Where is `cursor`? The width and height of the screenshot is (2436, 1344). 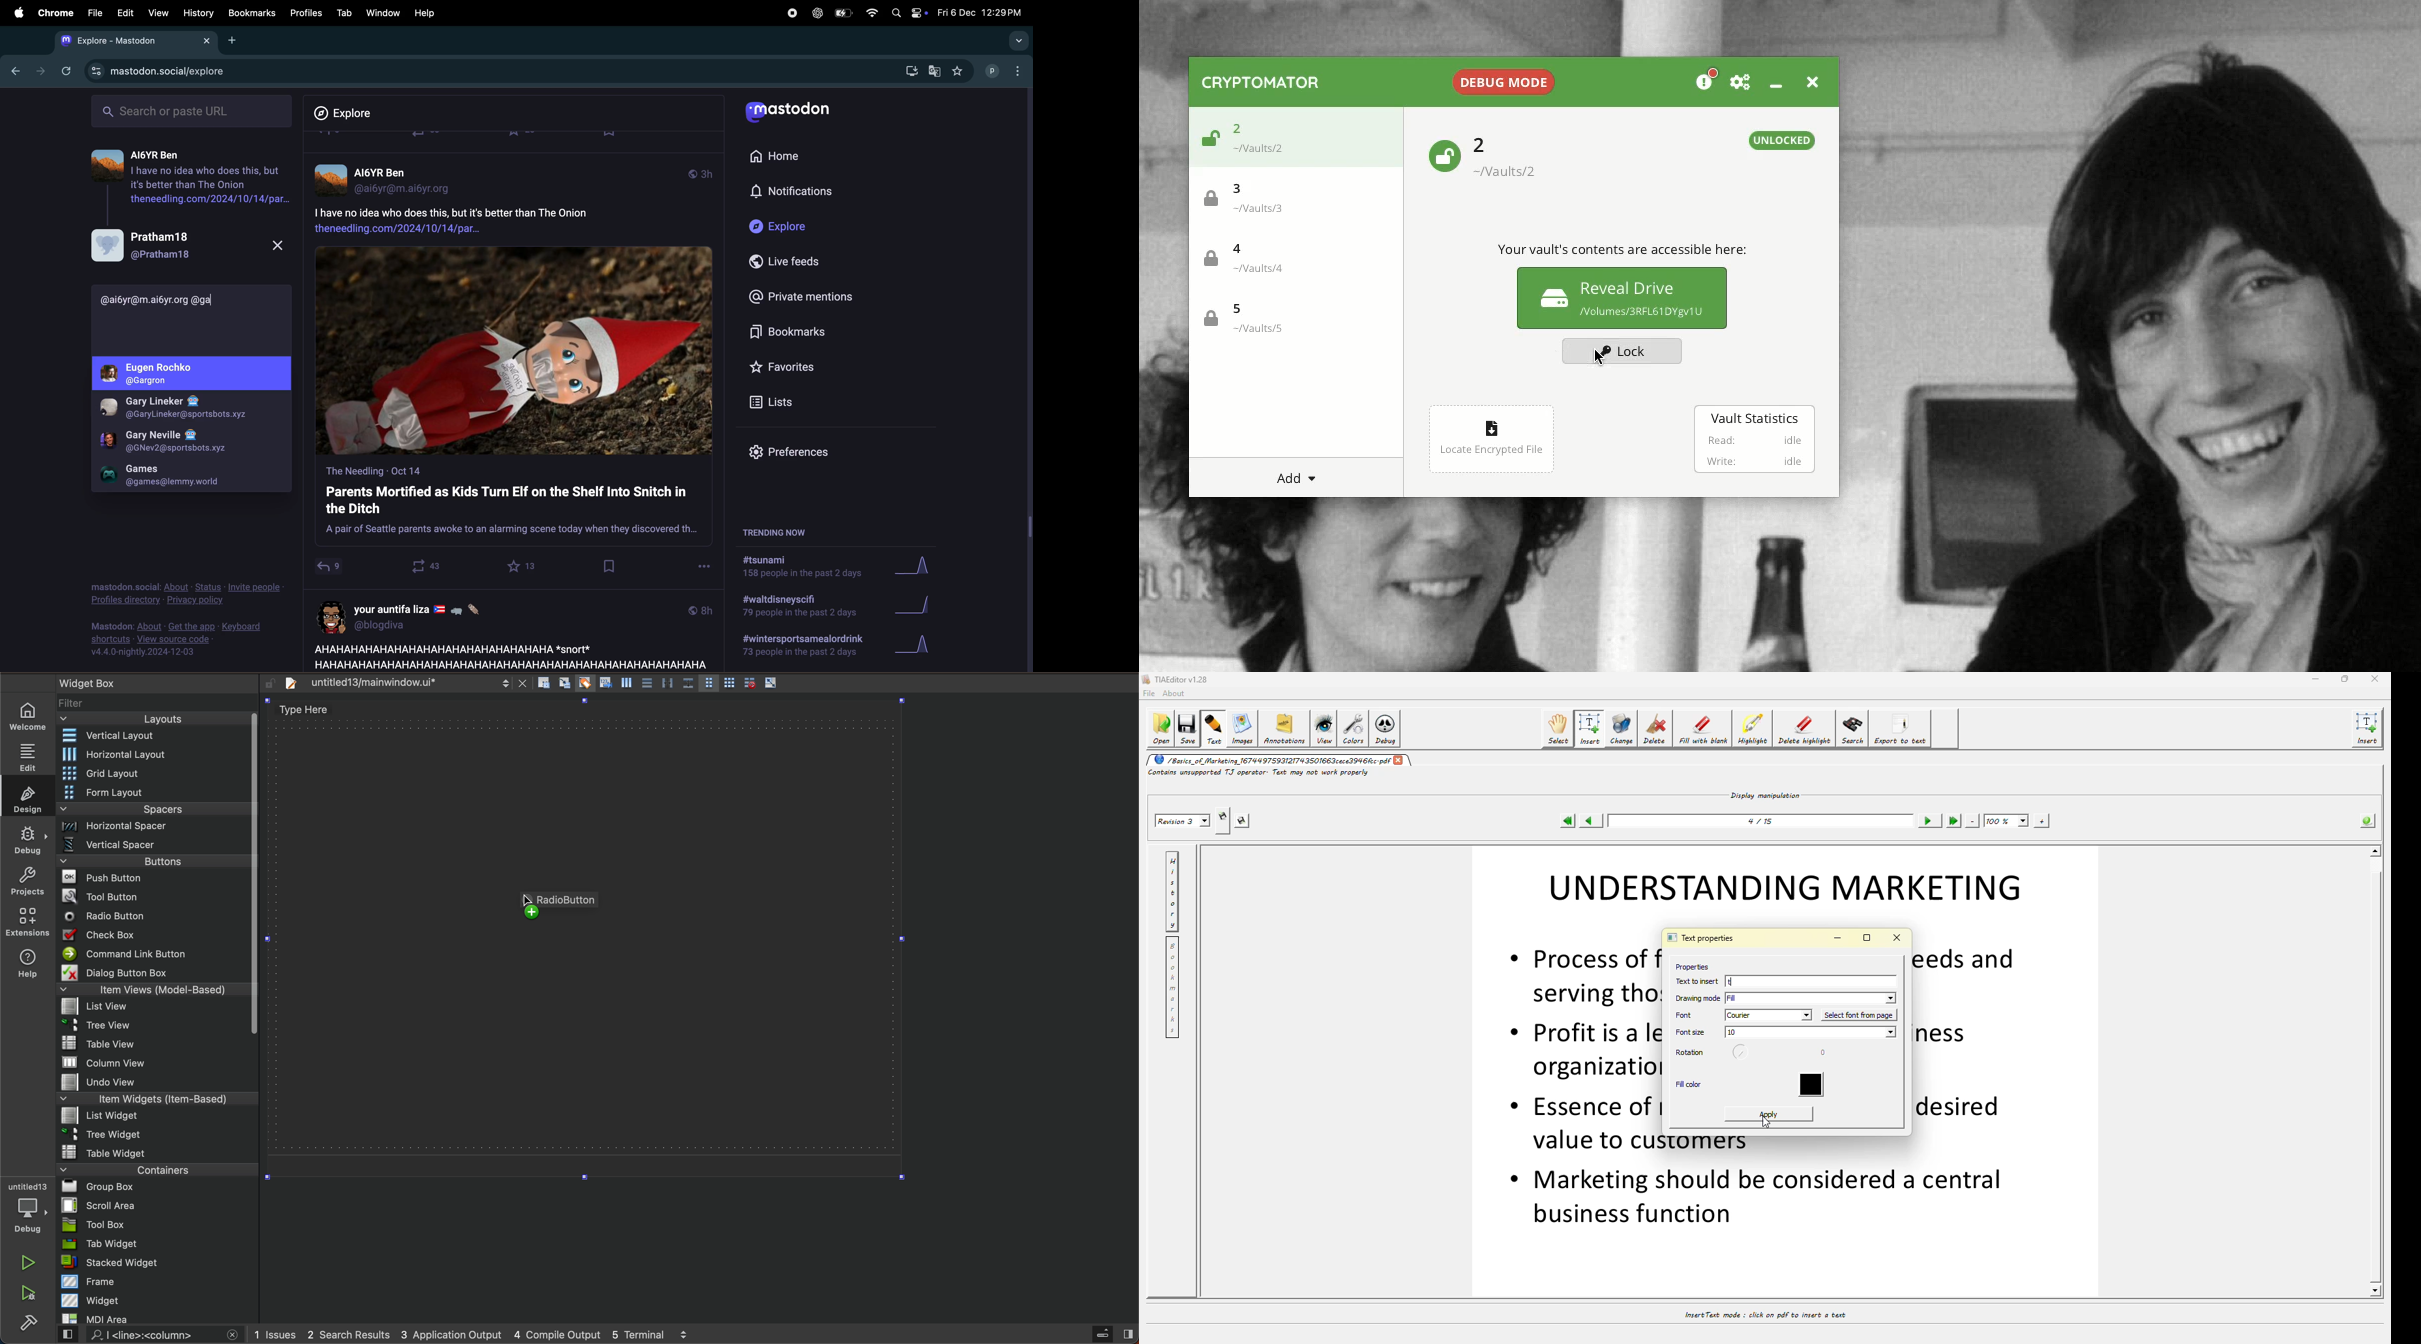 cursor is located at coordinates (527, 906).